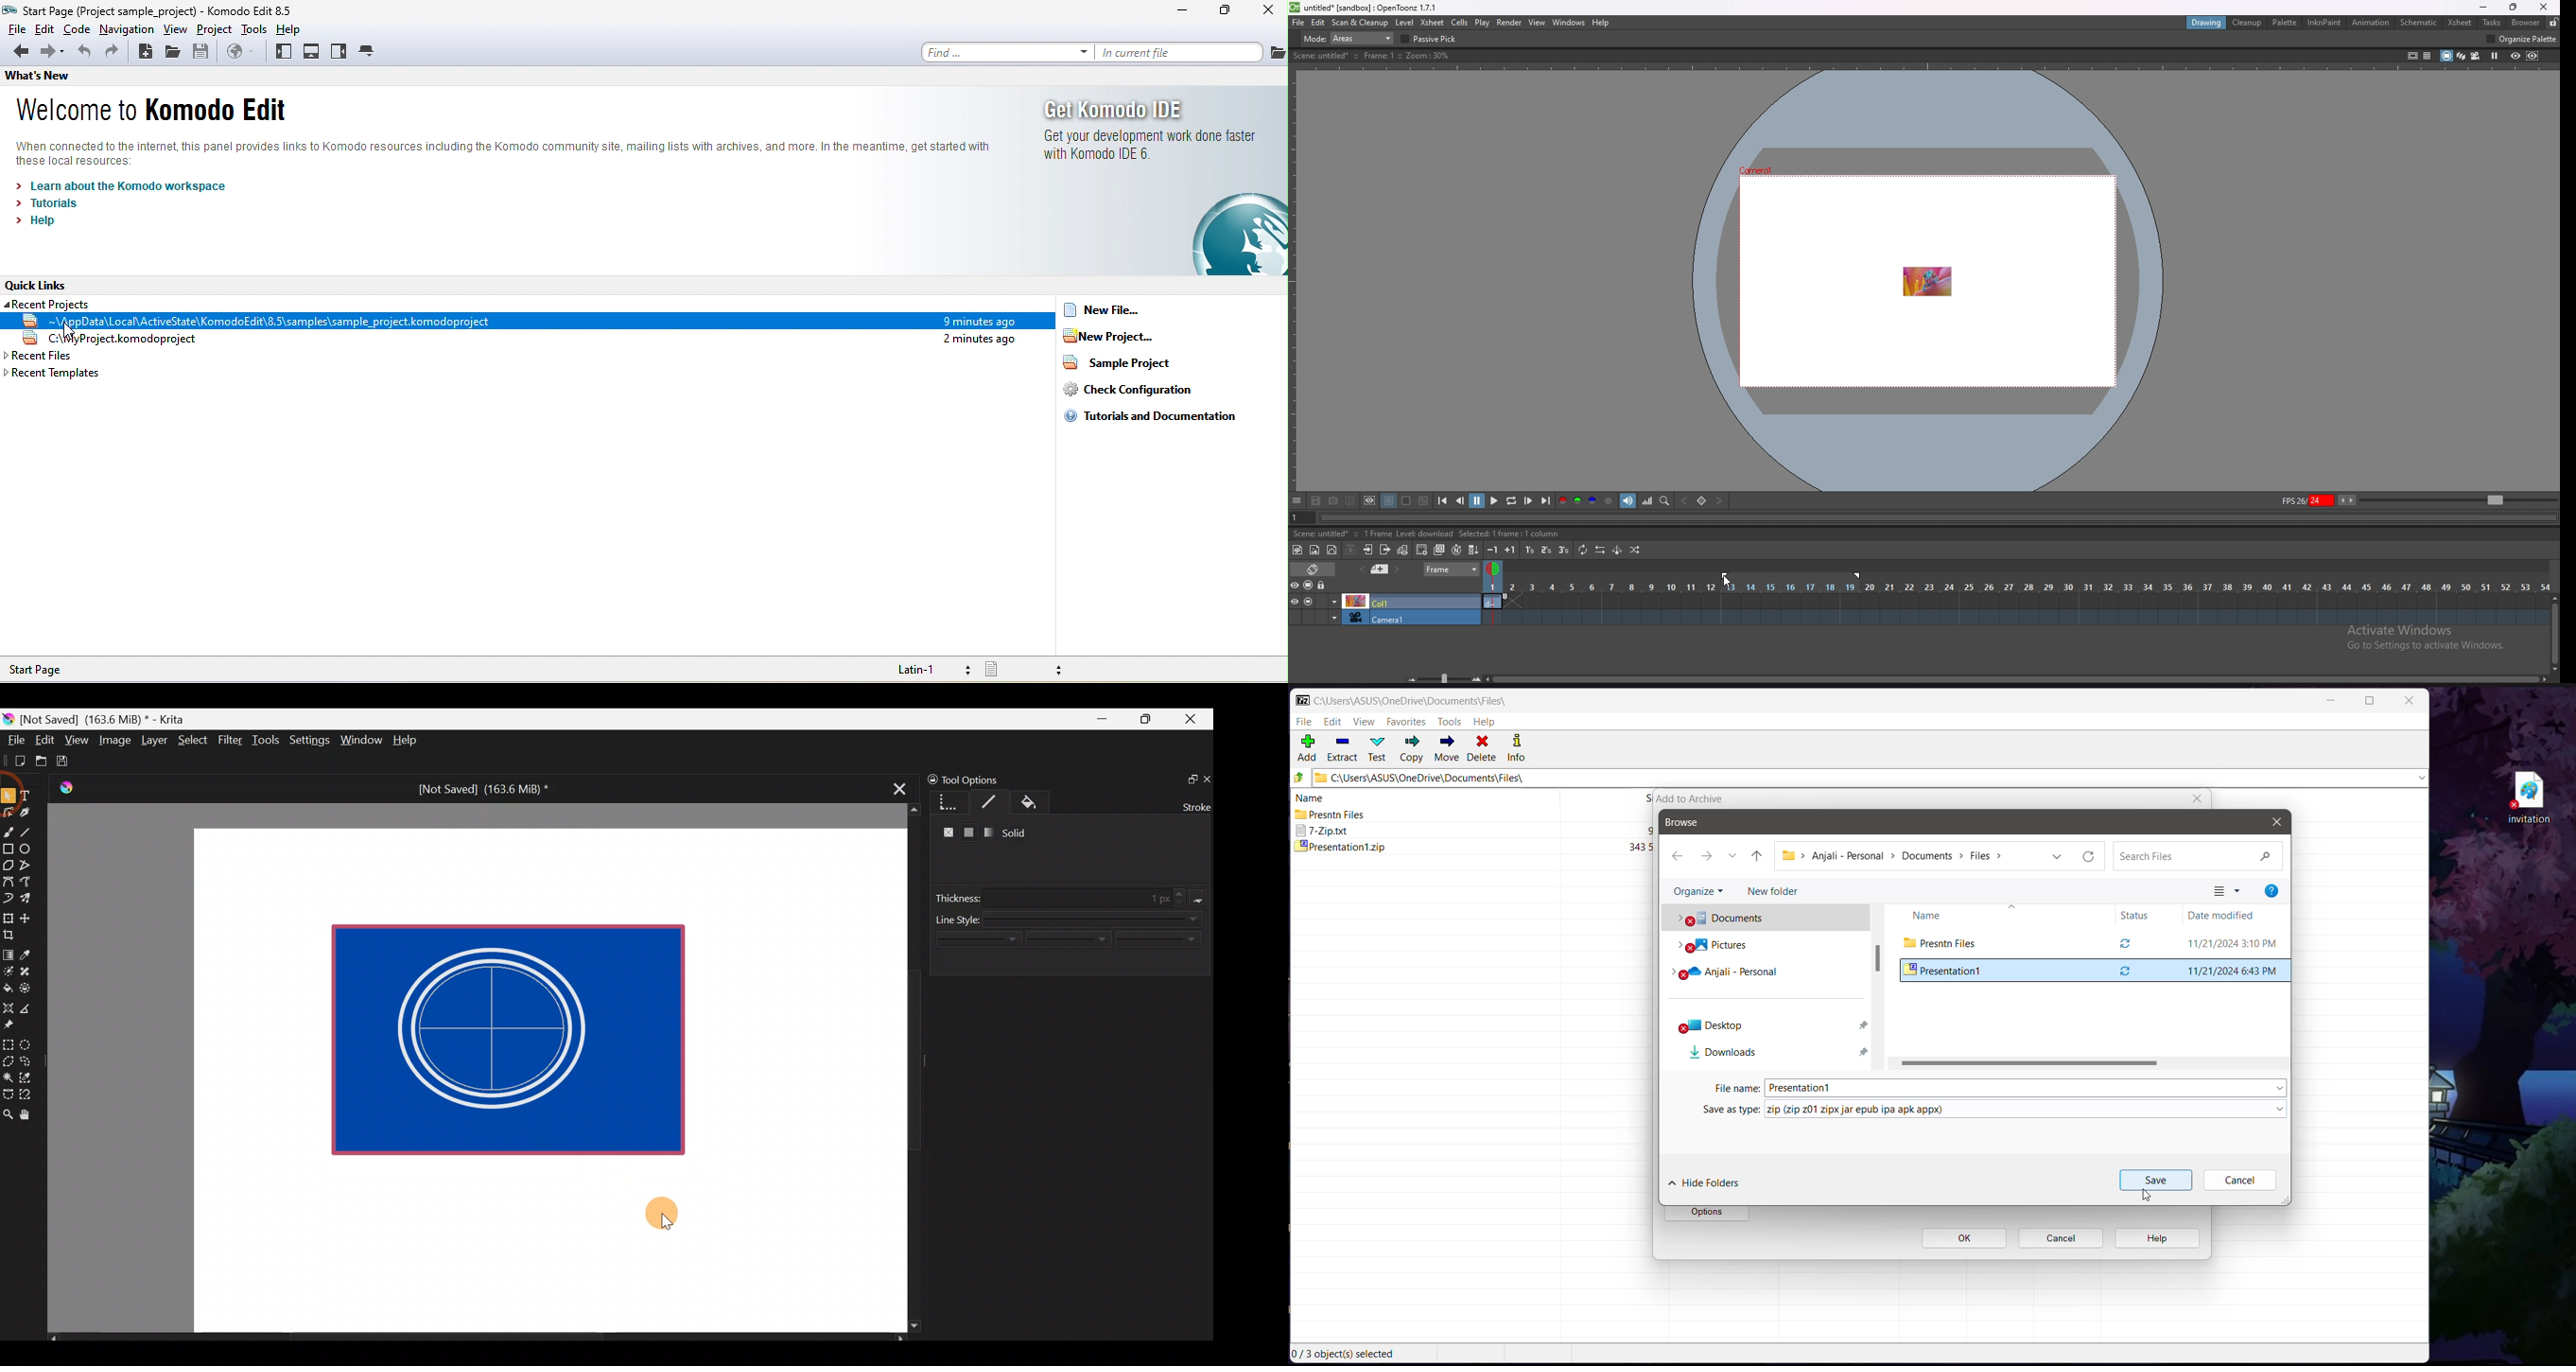 The image size is (2576, 1372). I want to click on No fill, so click(946, 834).